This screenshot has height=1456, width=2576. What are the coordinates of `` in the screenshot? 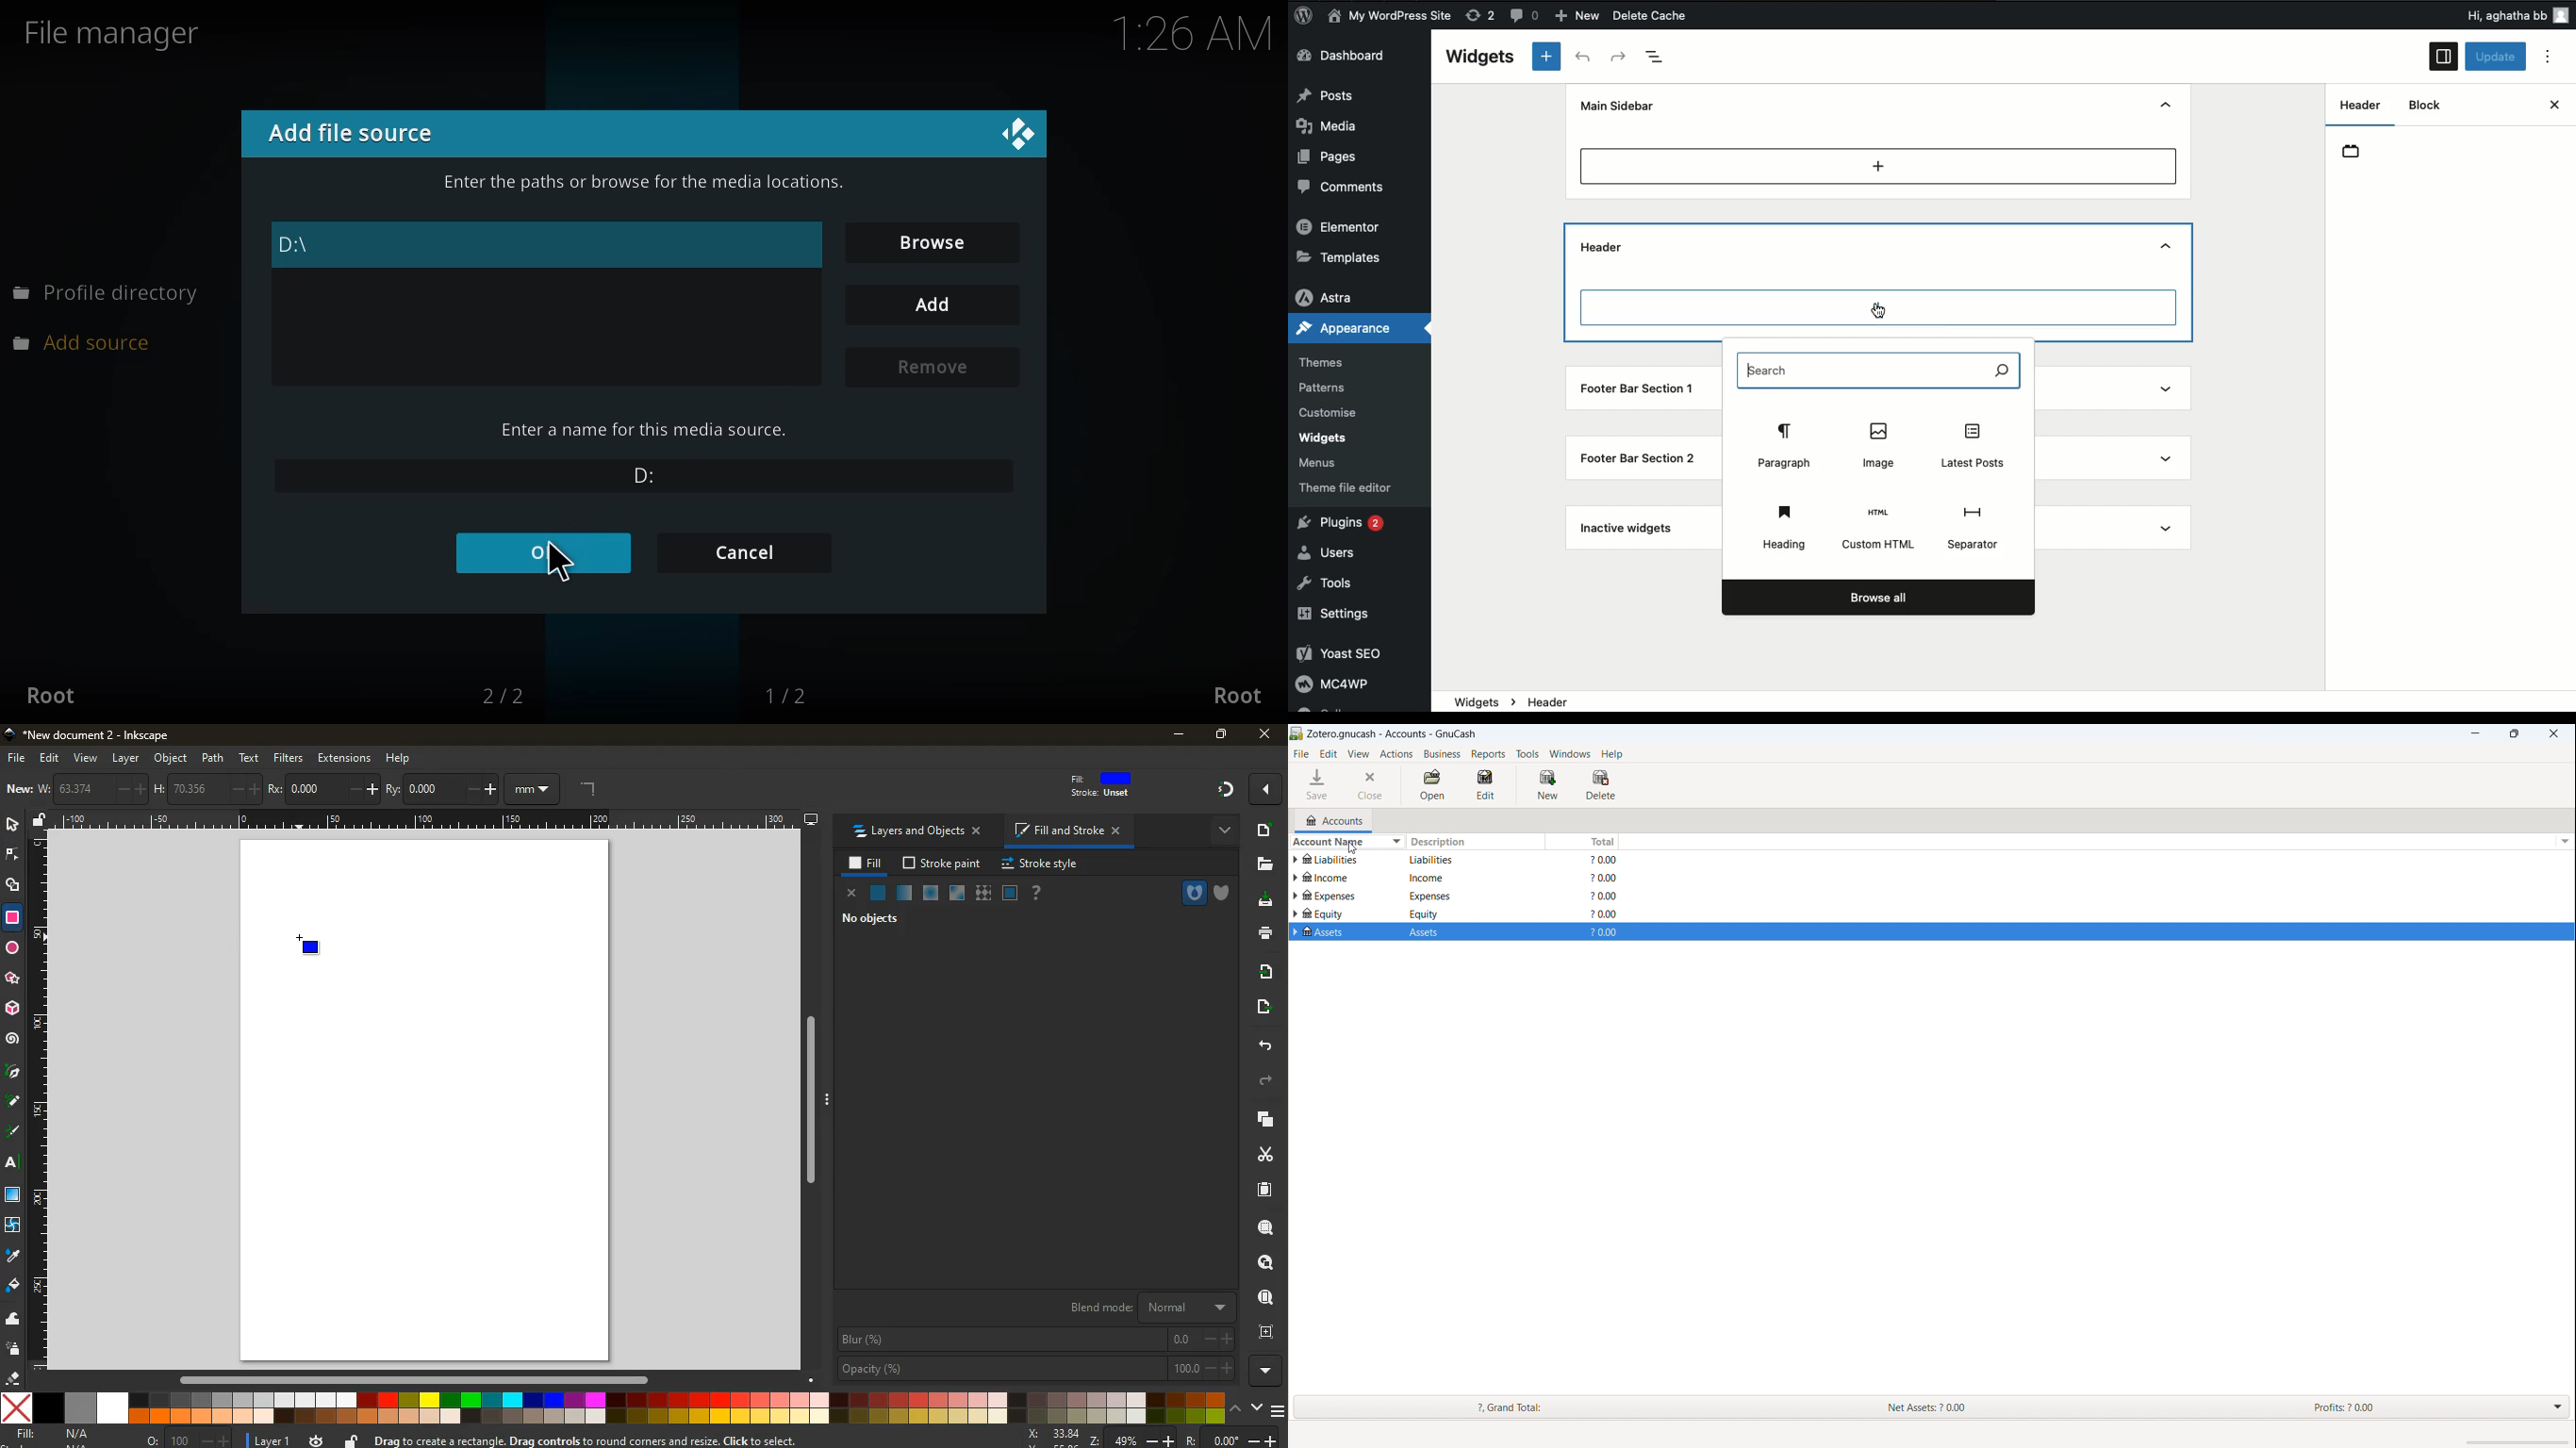 It's located at (1262, 791).